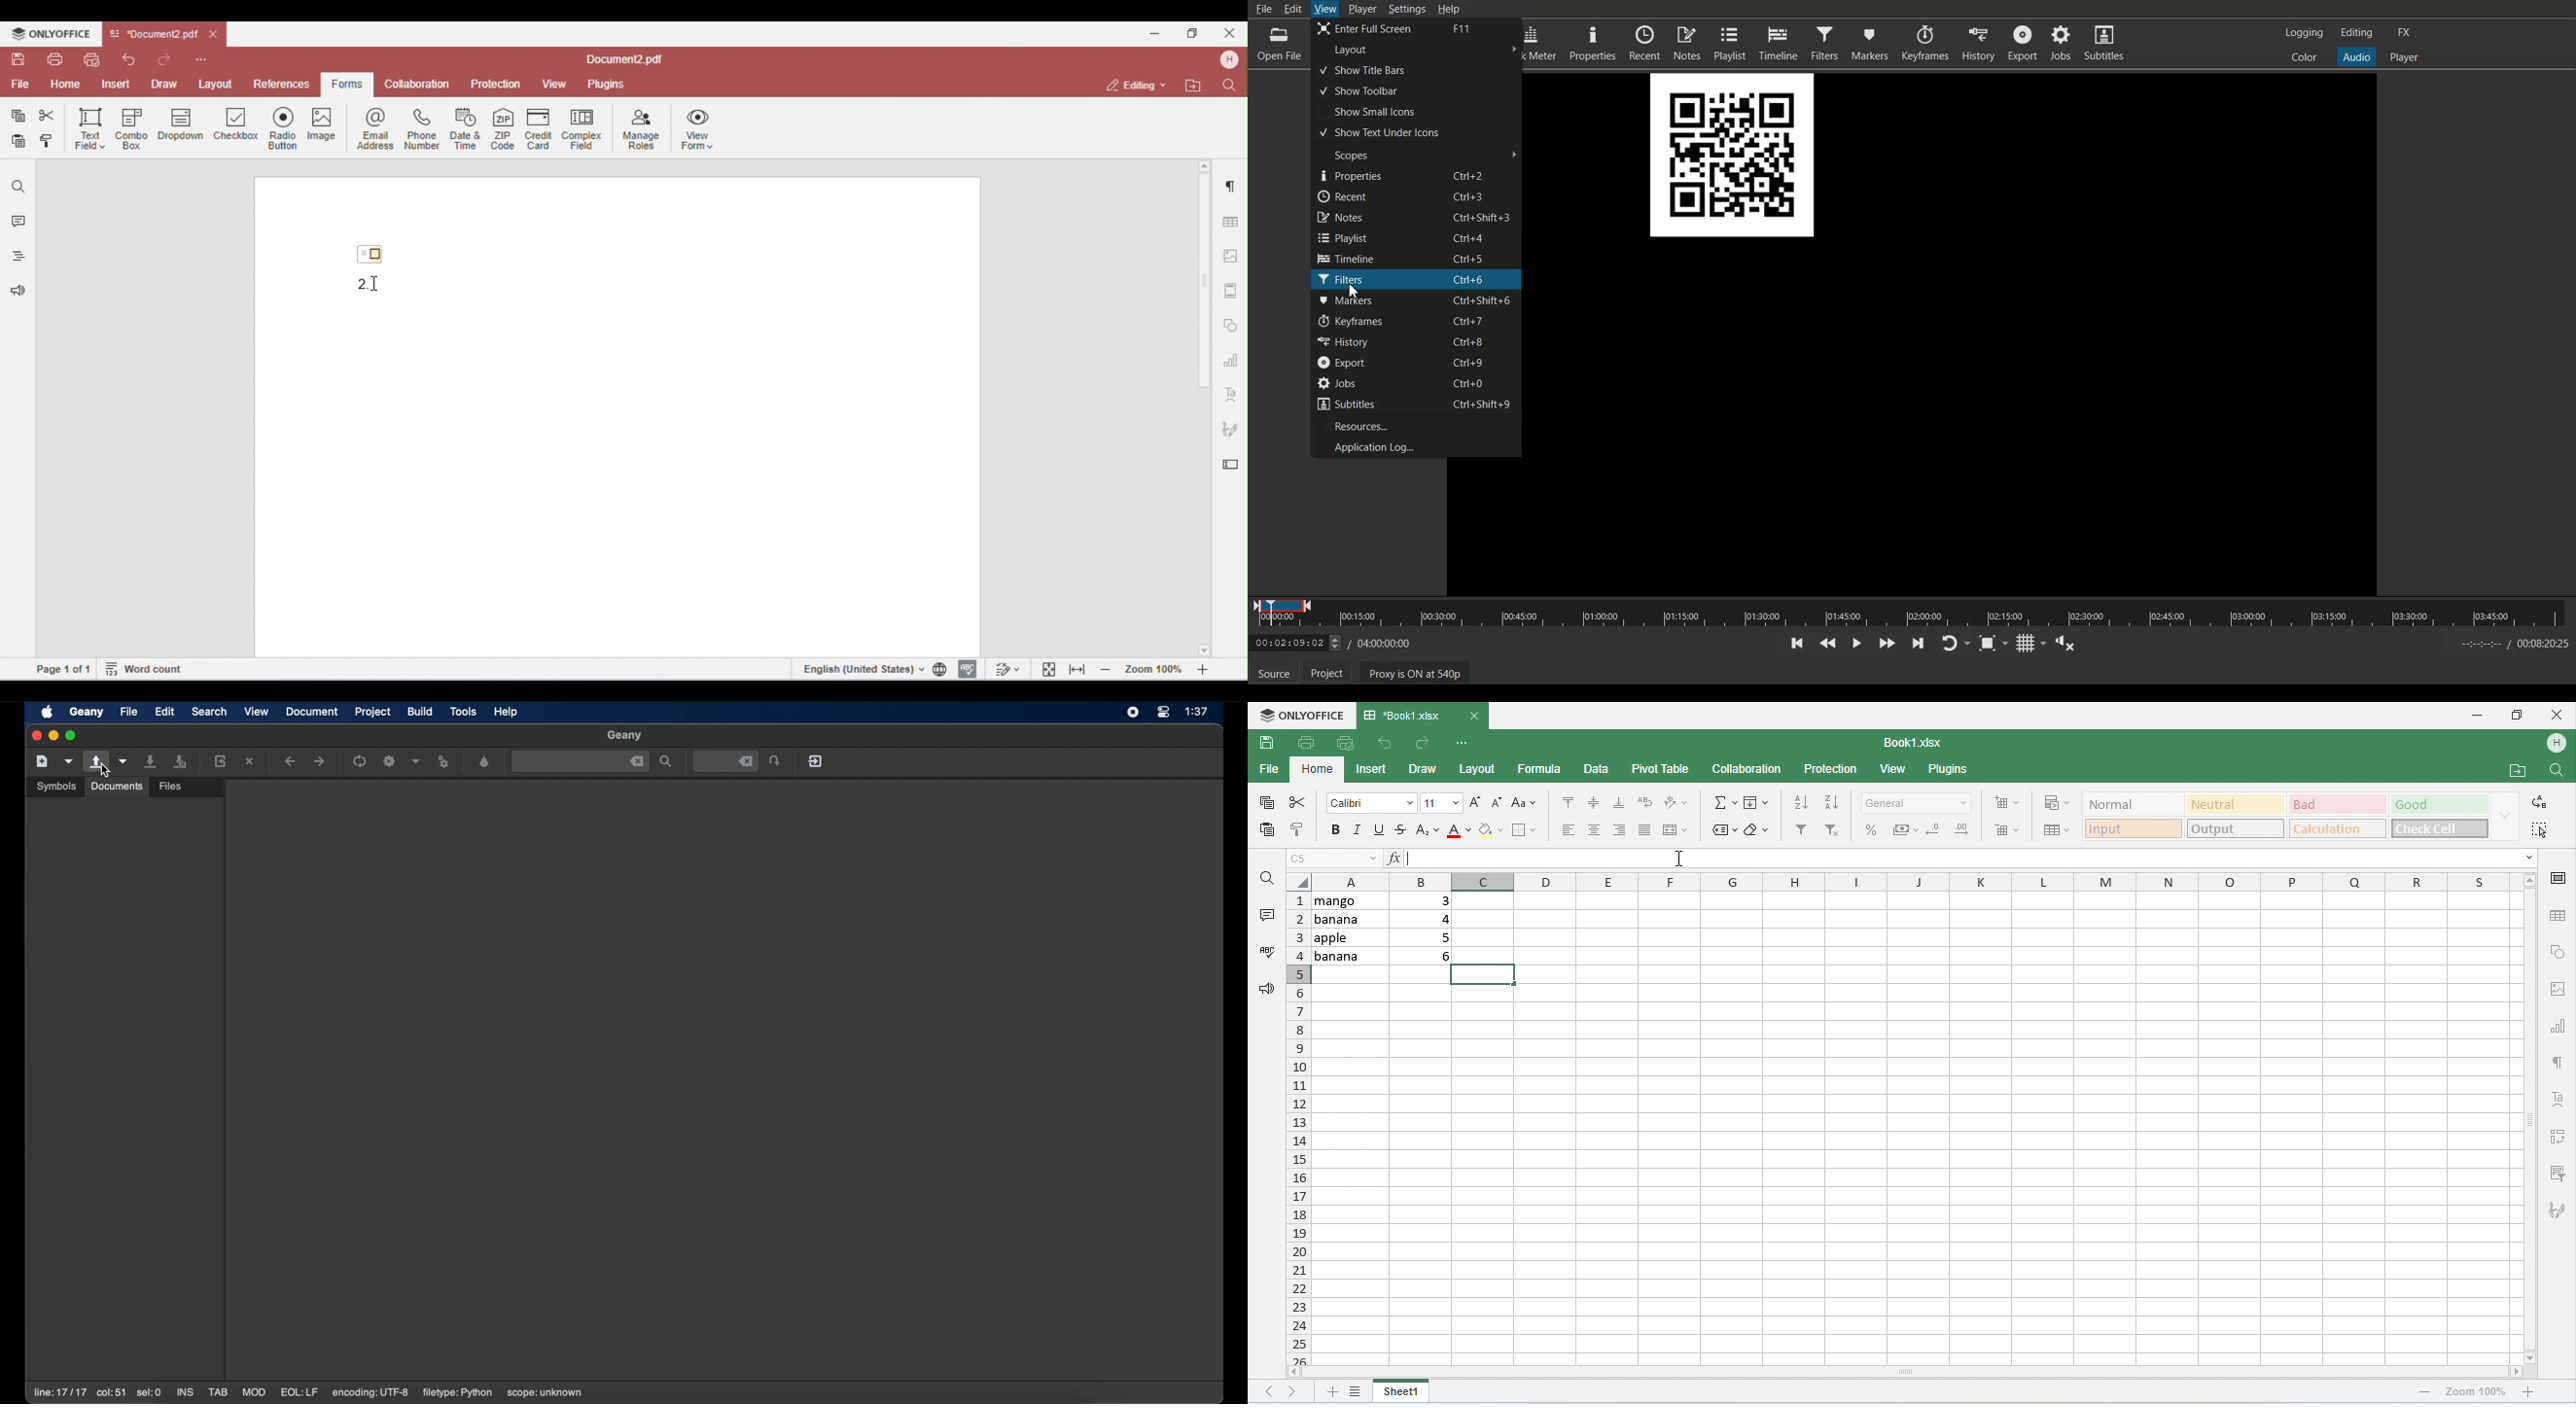 The image size is (2576, 1428). I want to click on Filters, so click(1416, 279).